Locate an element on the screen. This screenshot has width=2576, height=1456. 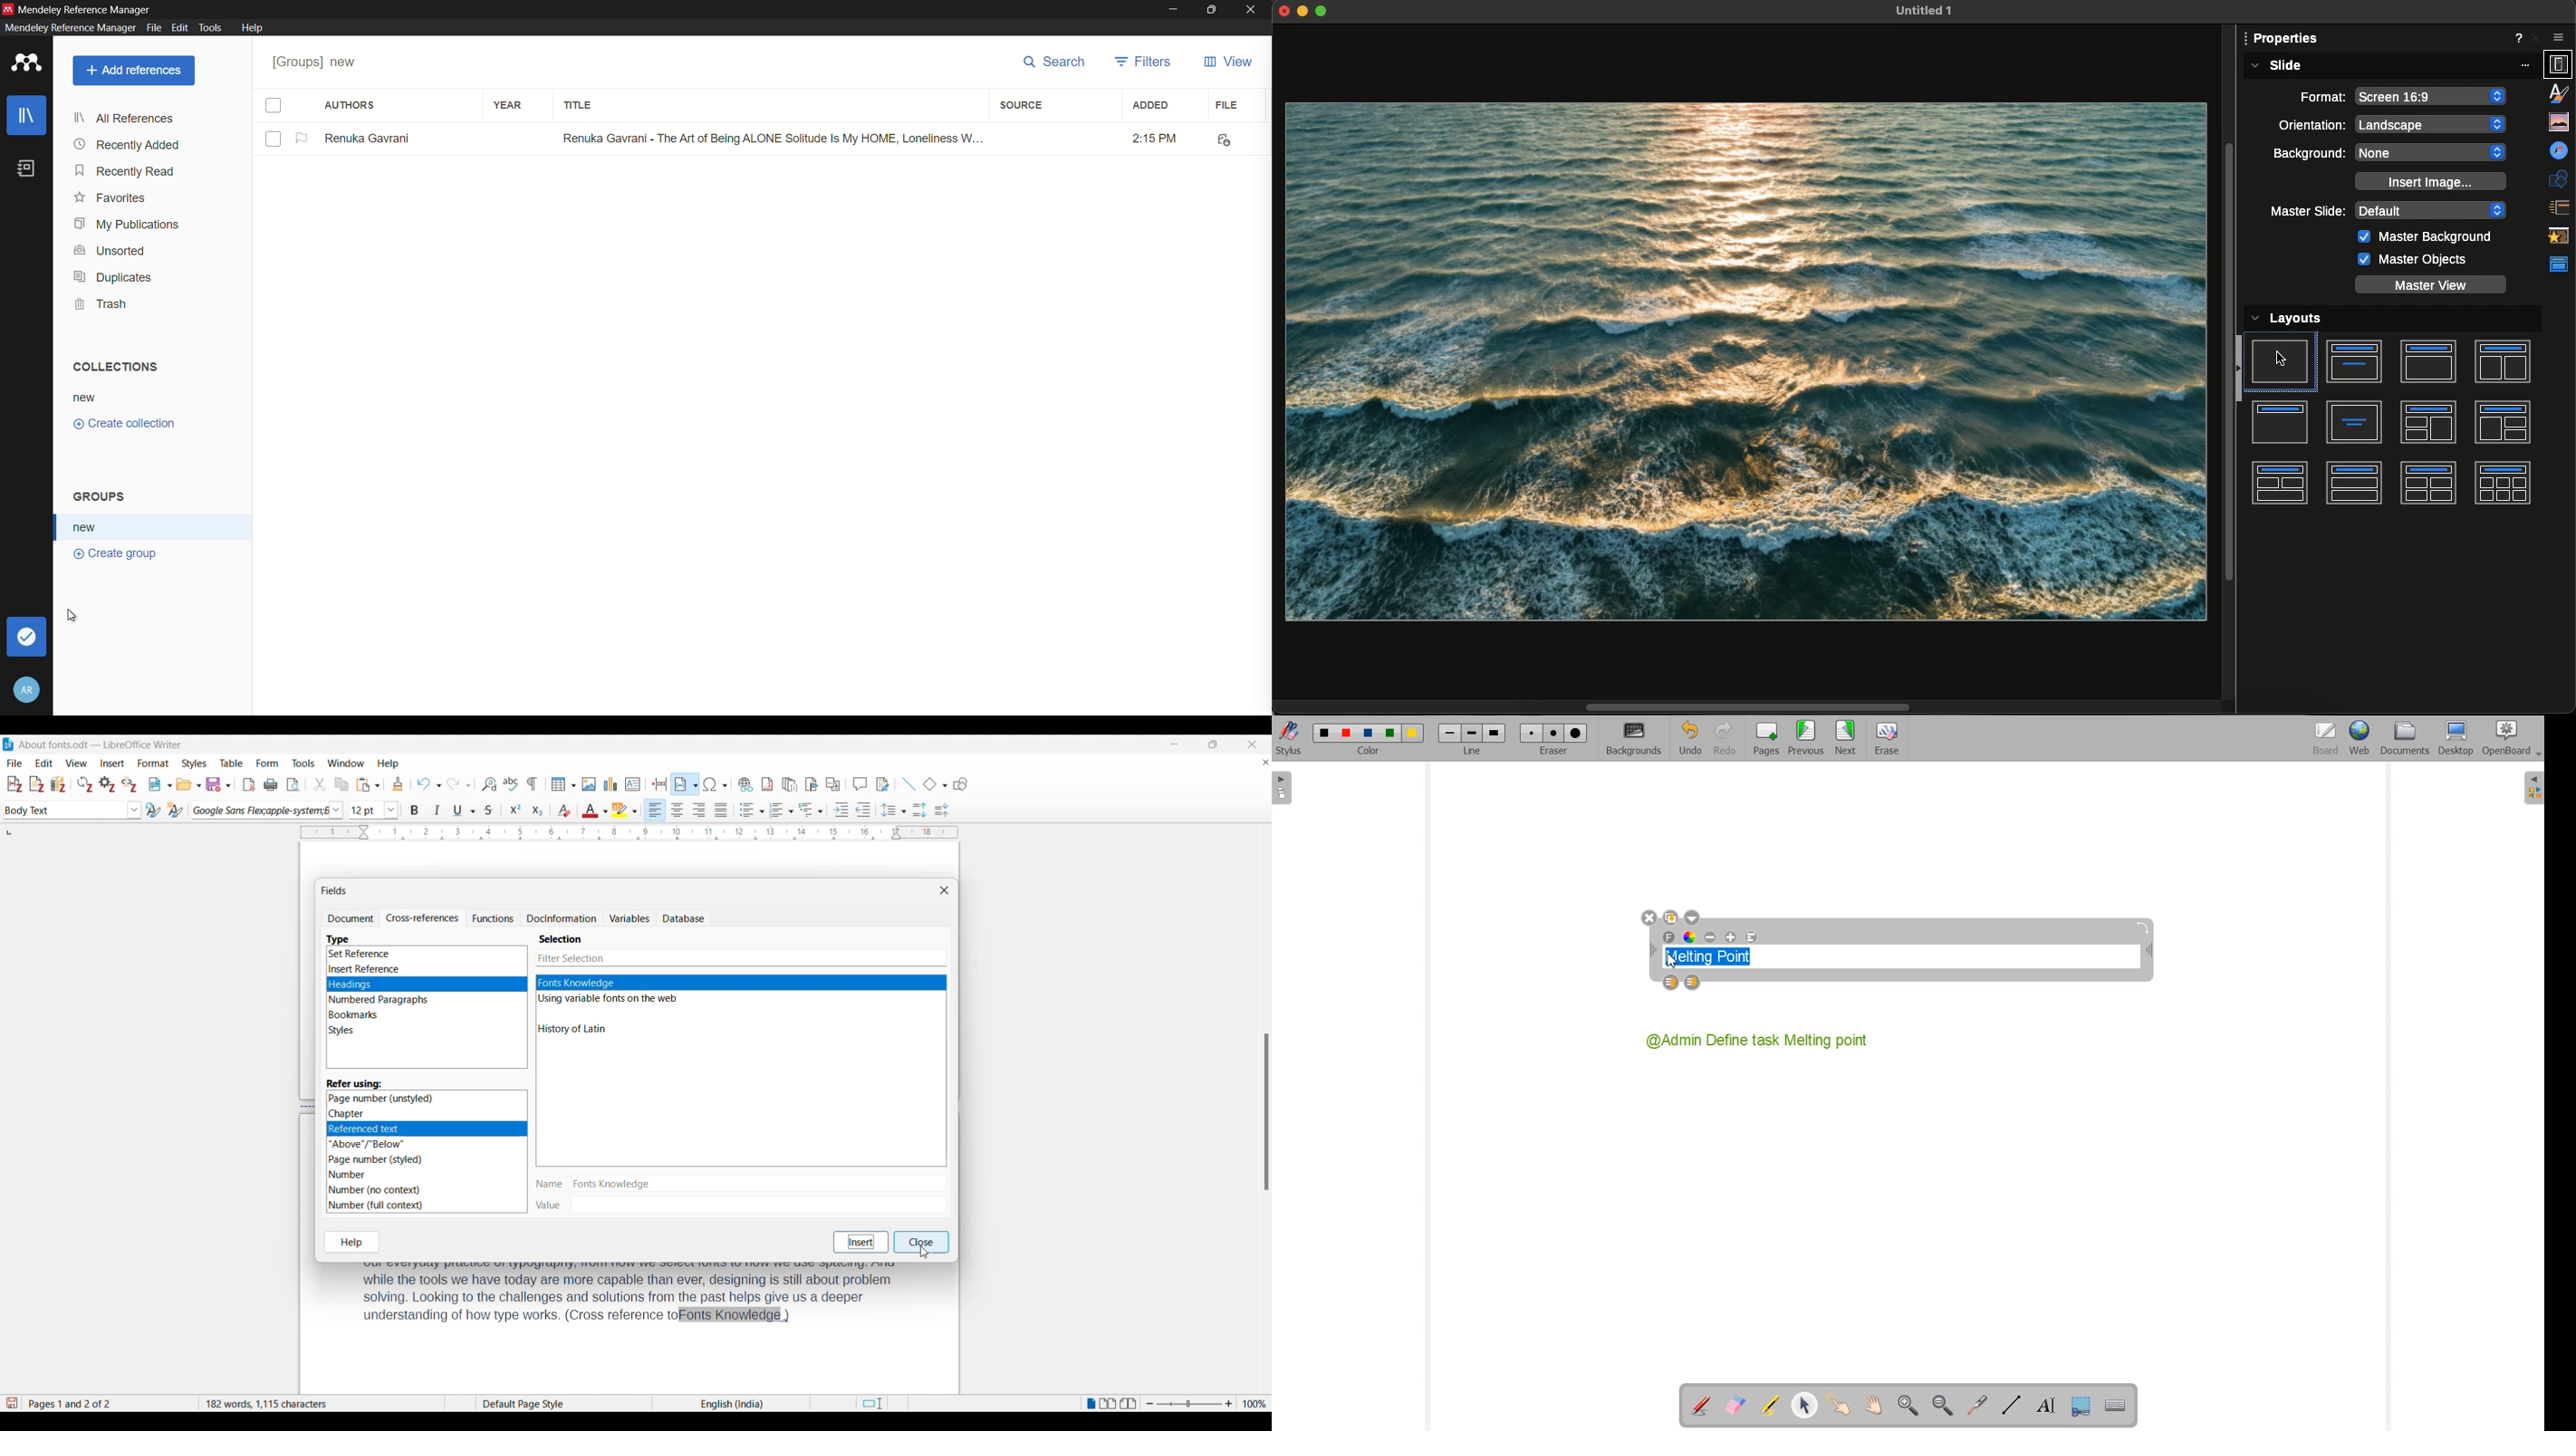
Section title is located at coordinates (561, 939).